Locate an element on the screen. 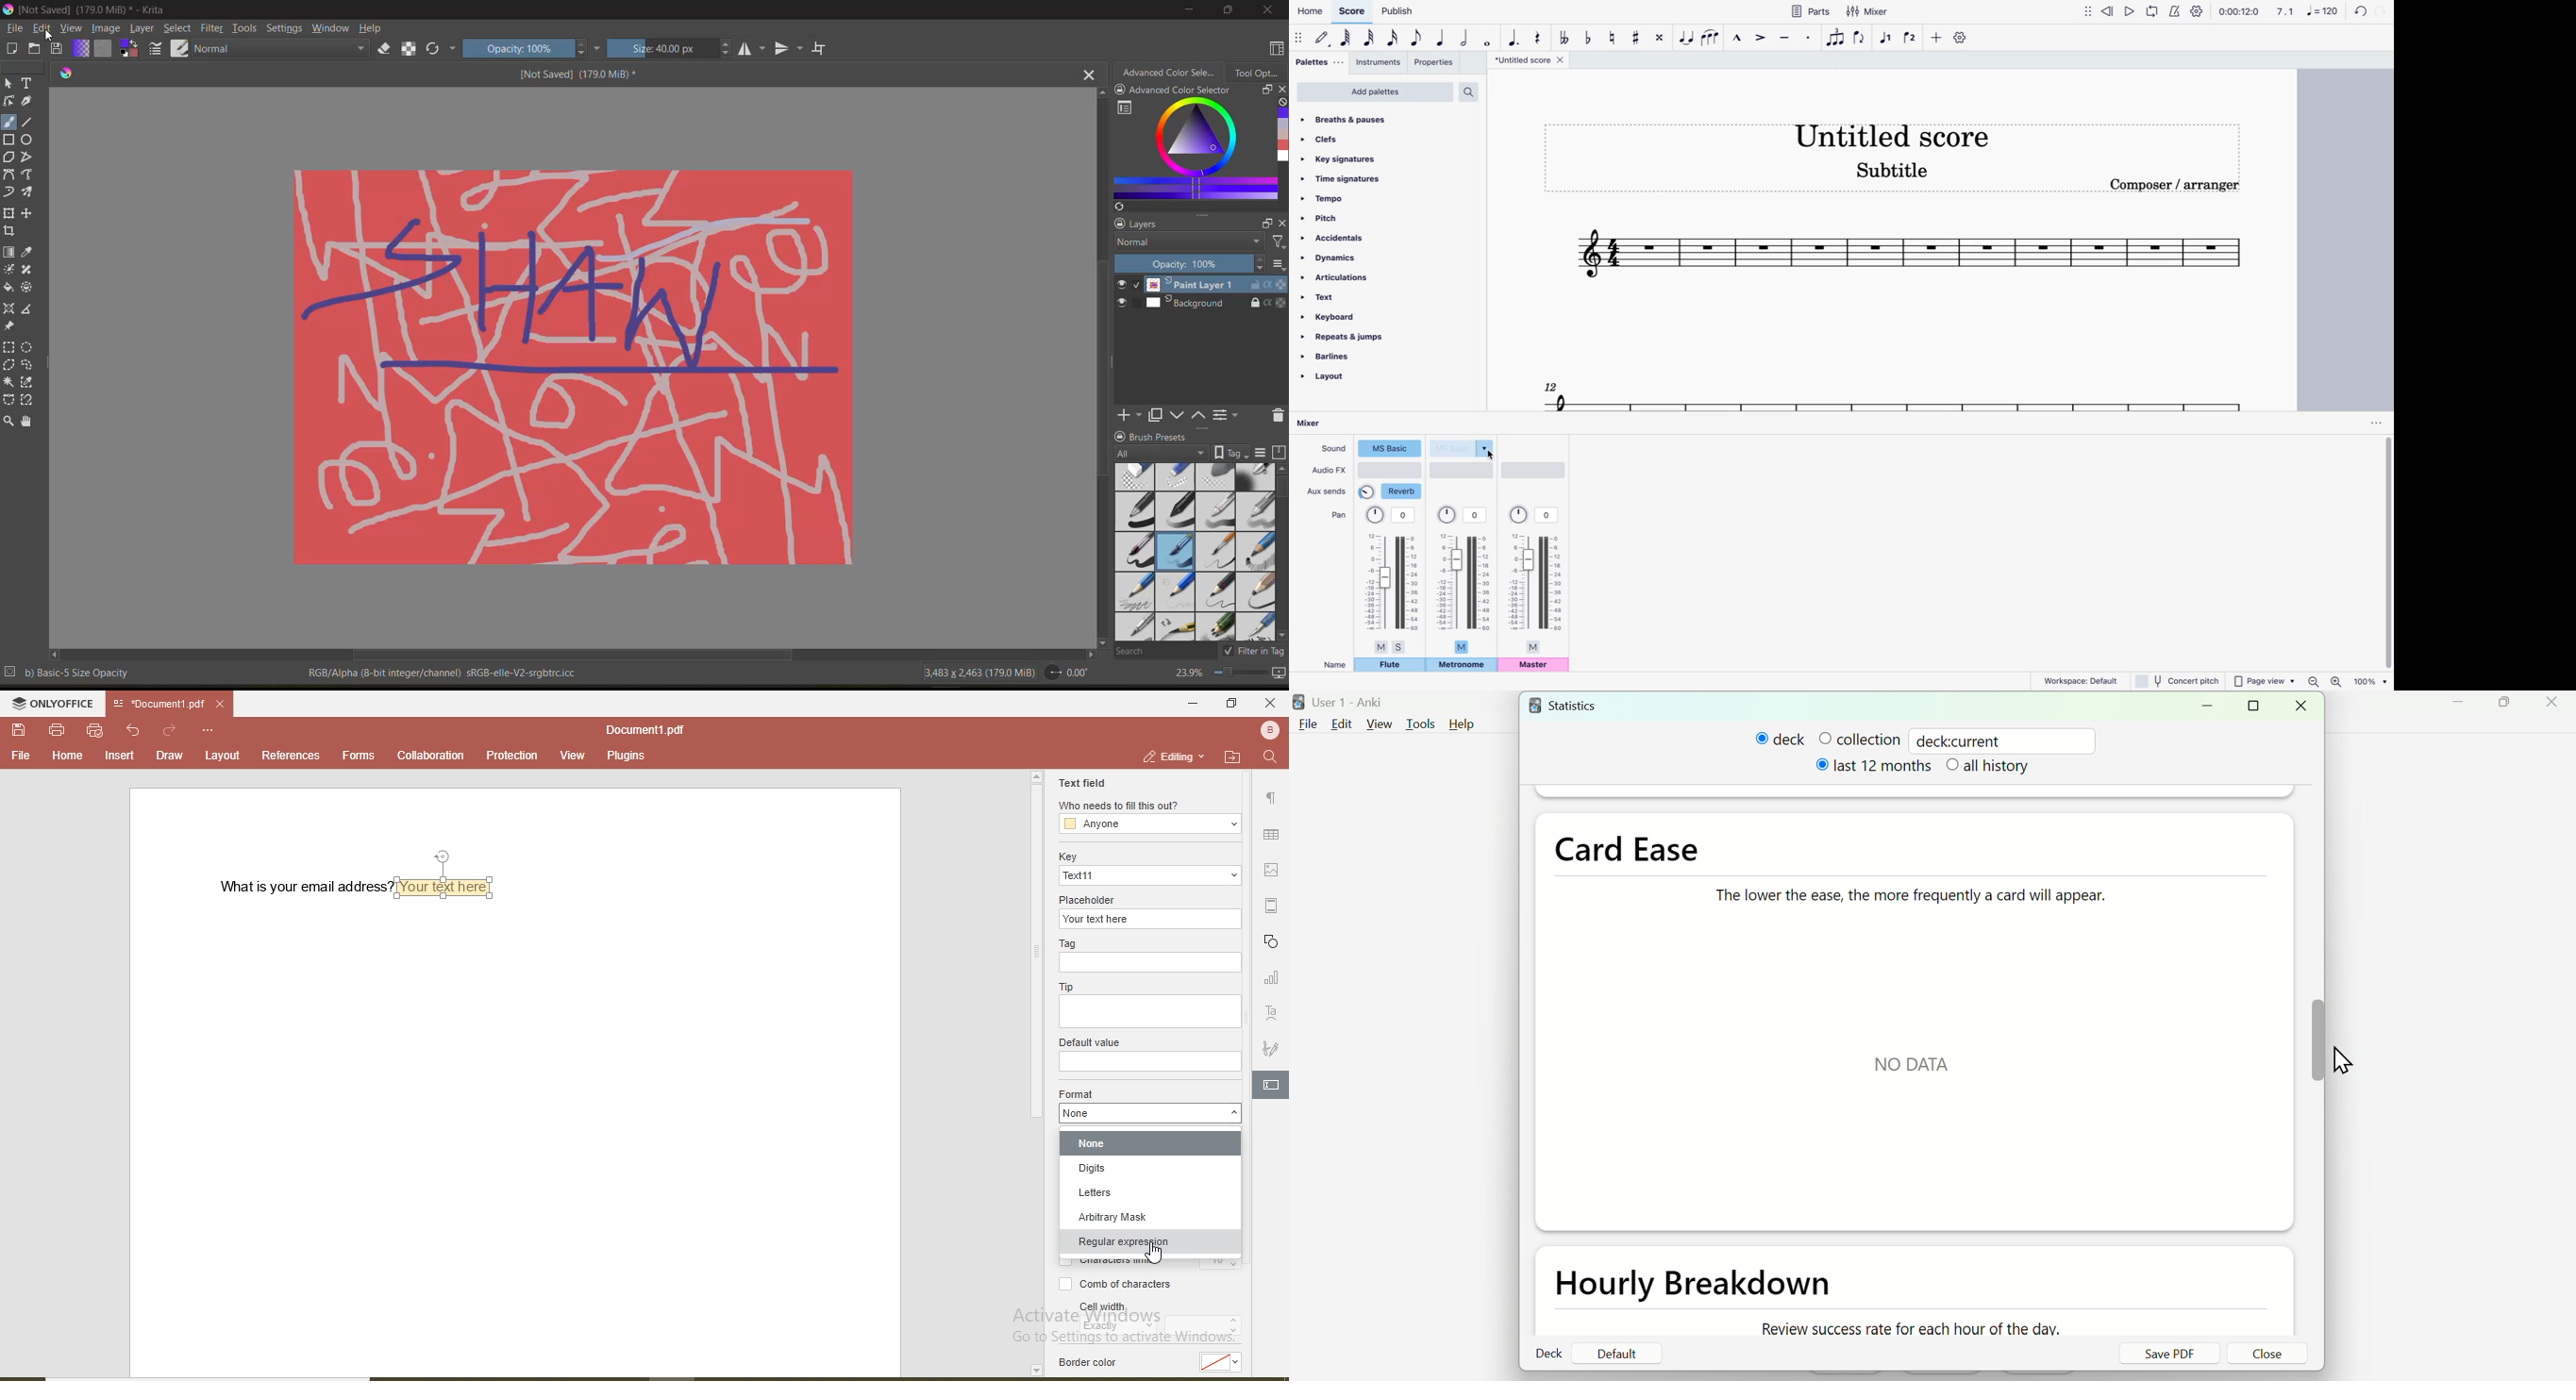 The width and height of the screenshot is (2576, 1400). clefs is located at coordinates (1380, 137).